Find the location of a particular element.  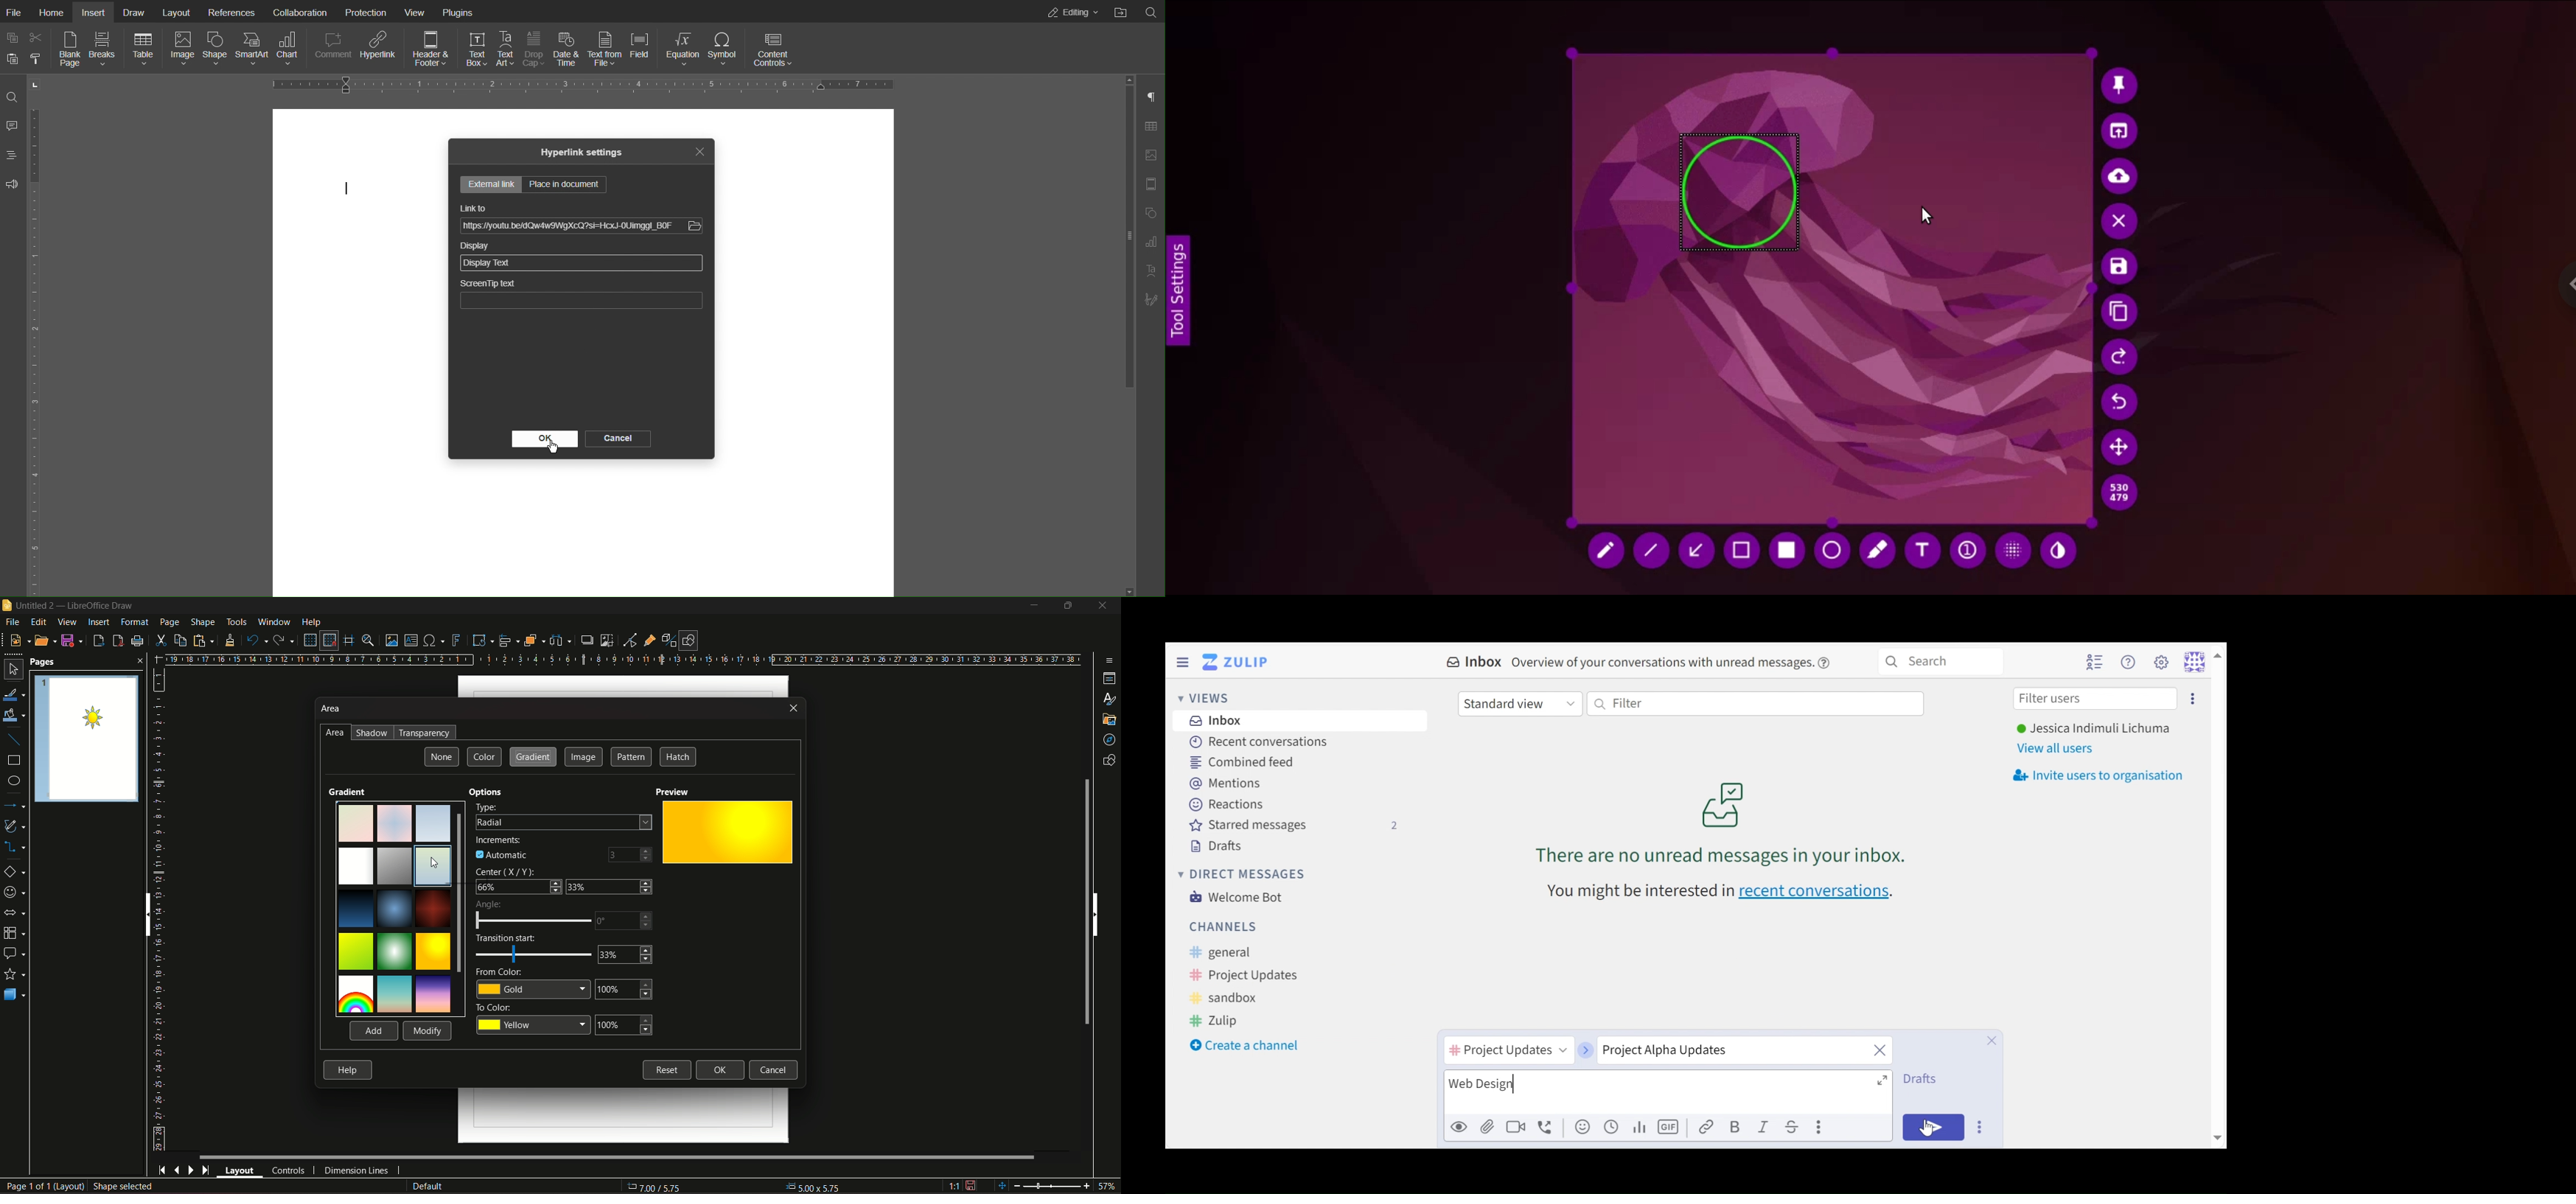

selection is located at coordinates (1743, 549).